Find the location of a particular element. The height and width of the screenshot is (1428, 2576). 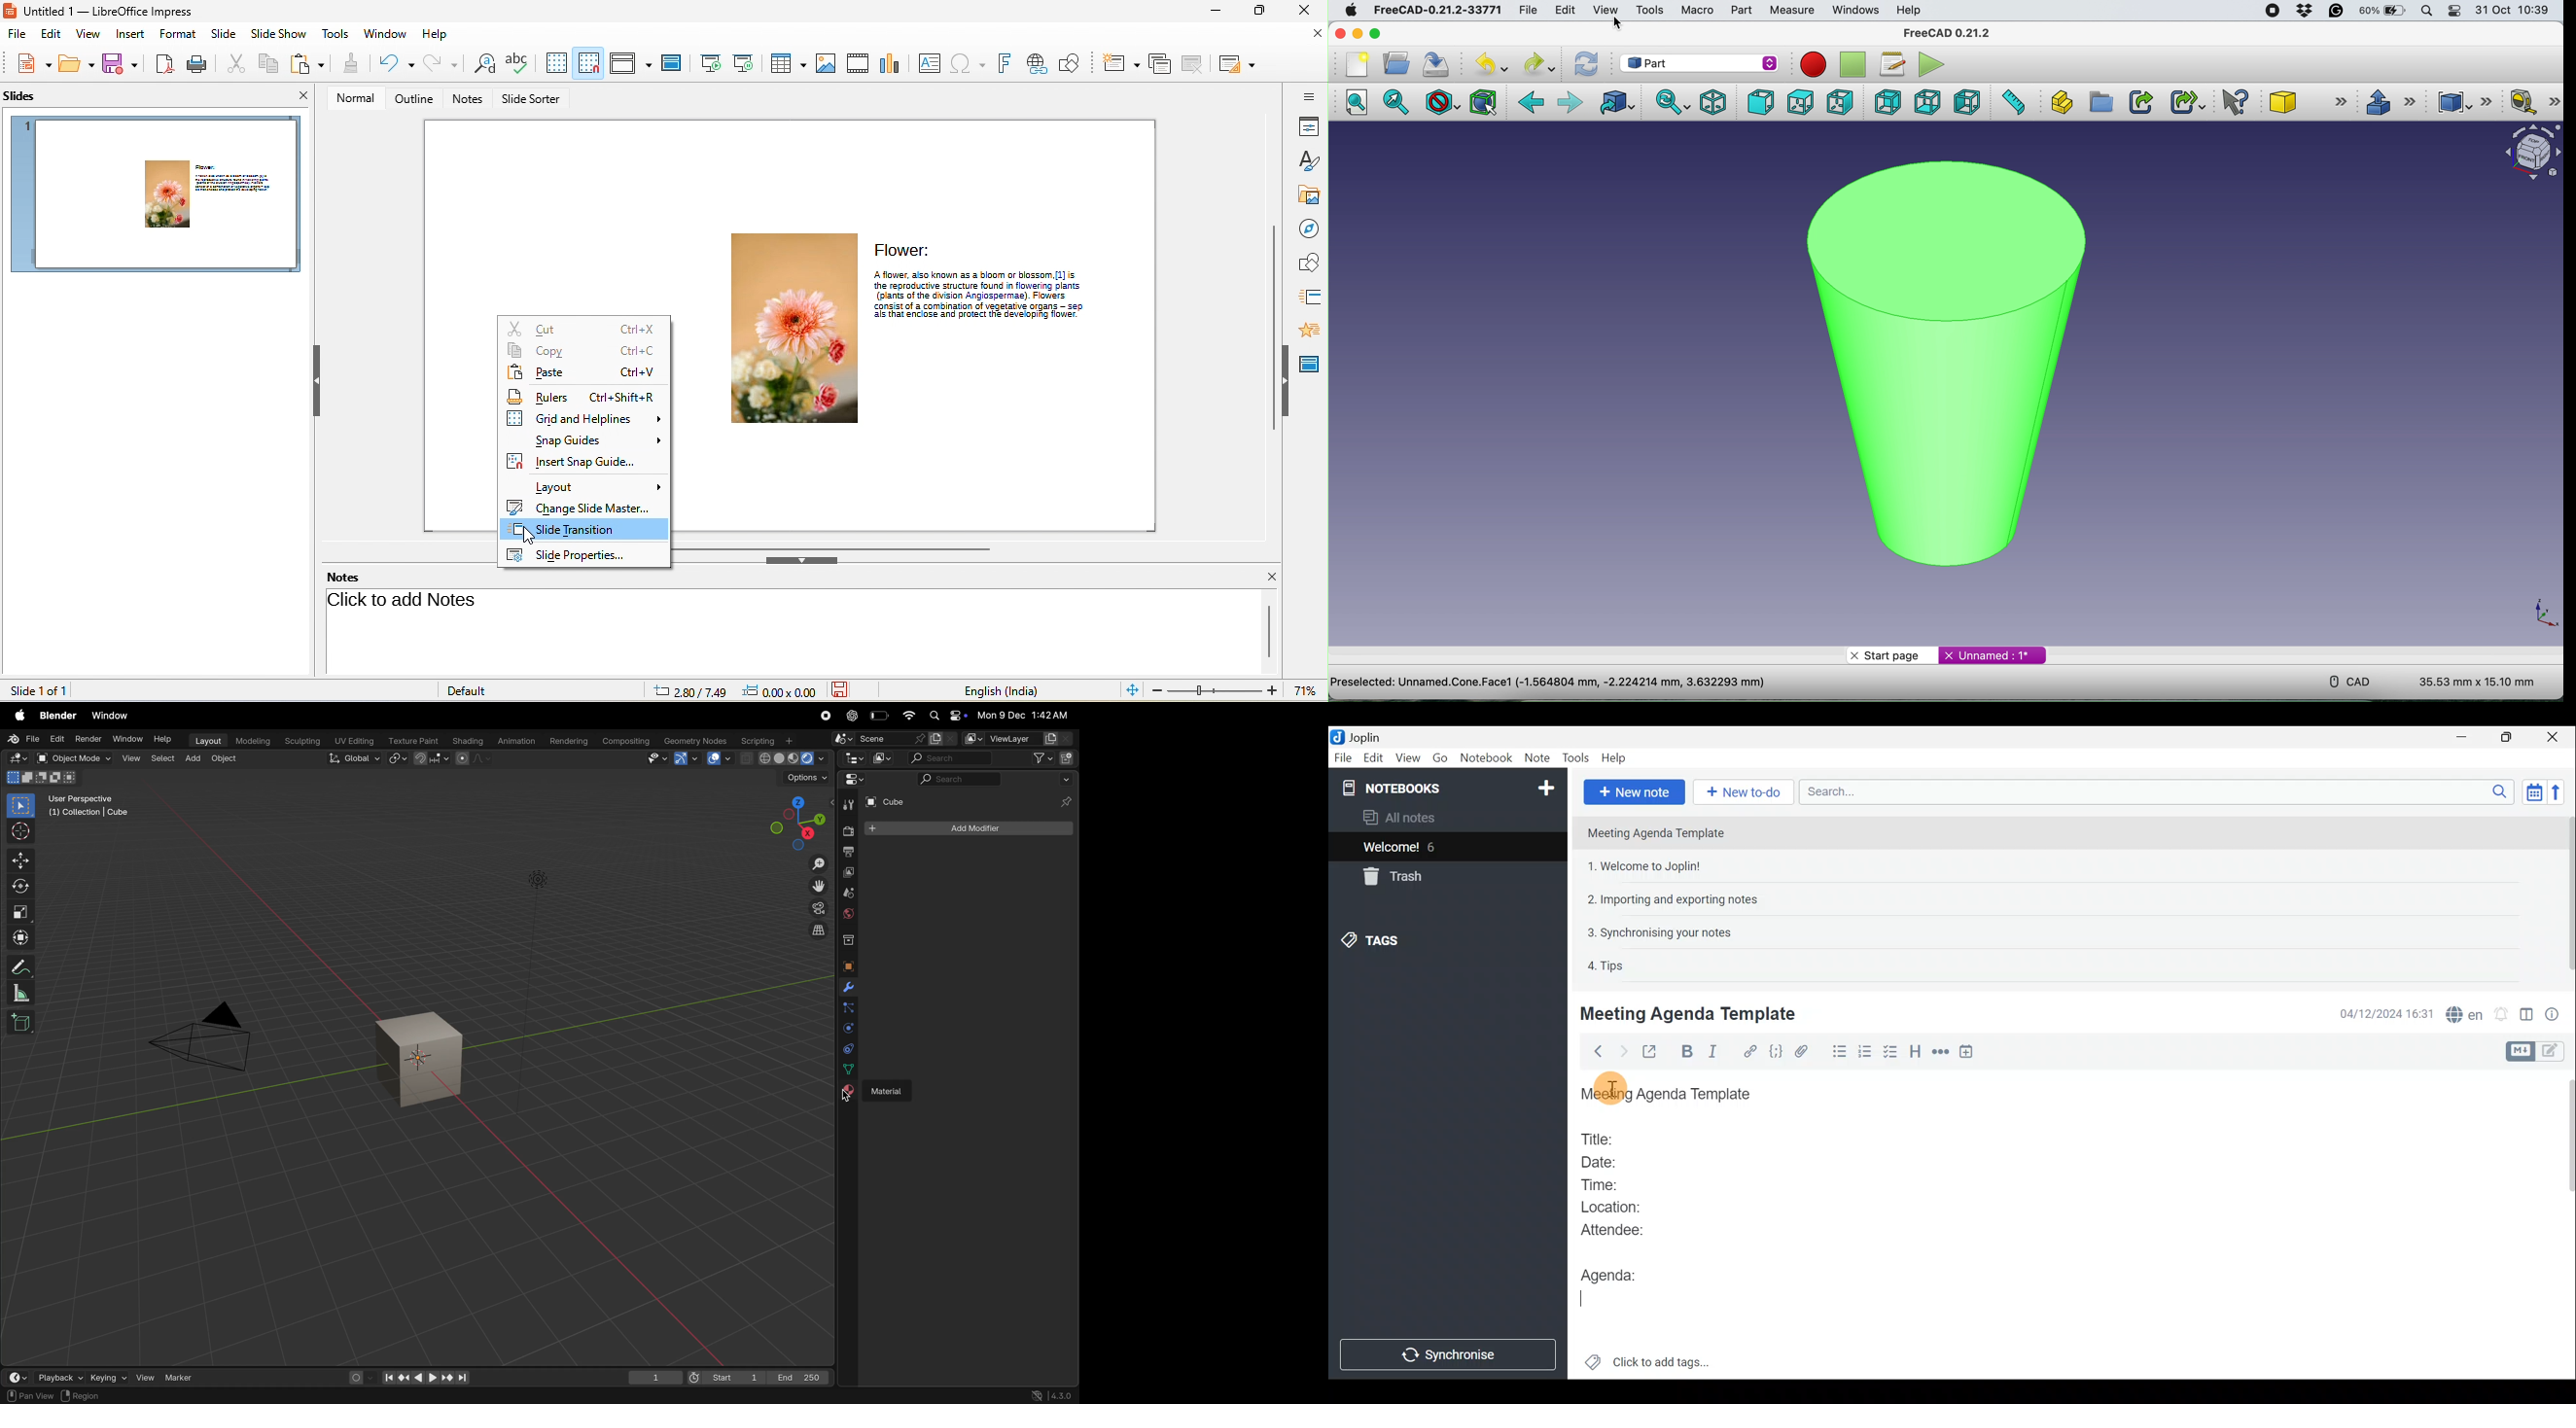

4. Tips is located at coordinates (1607, 965).